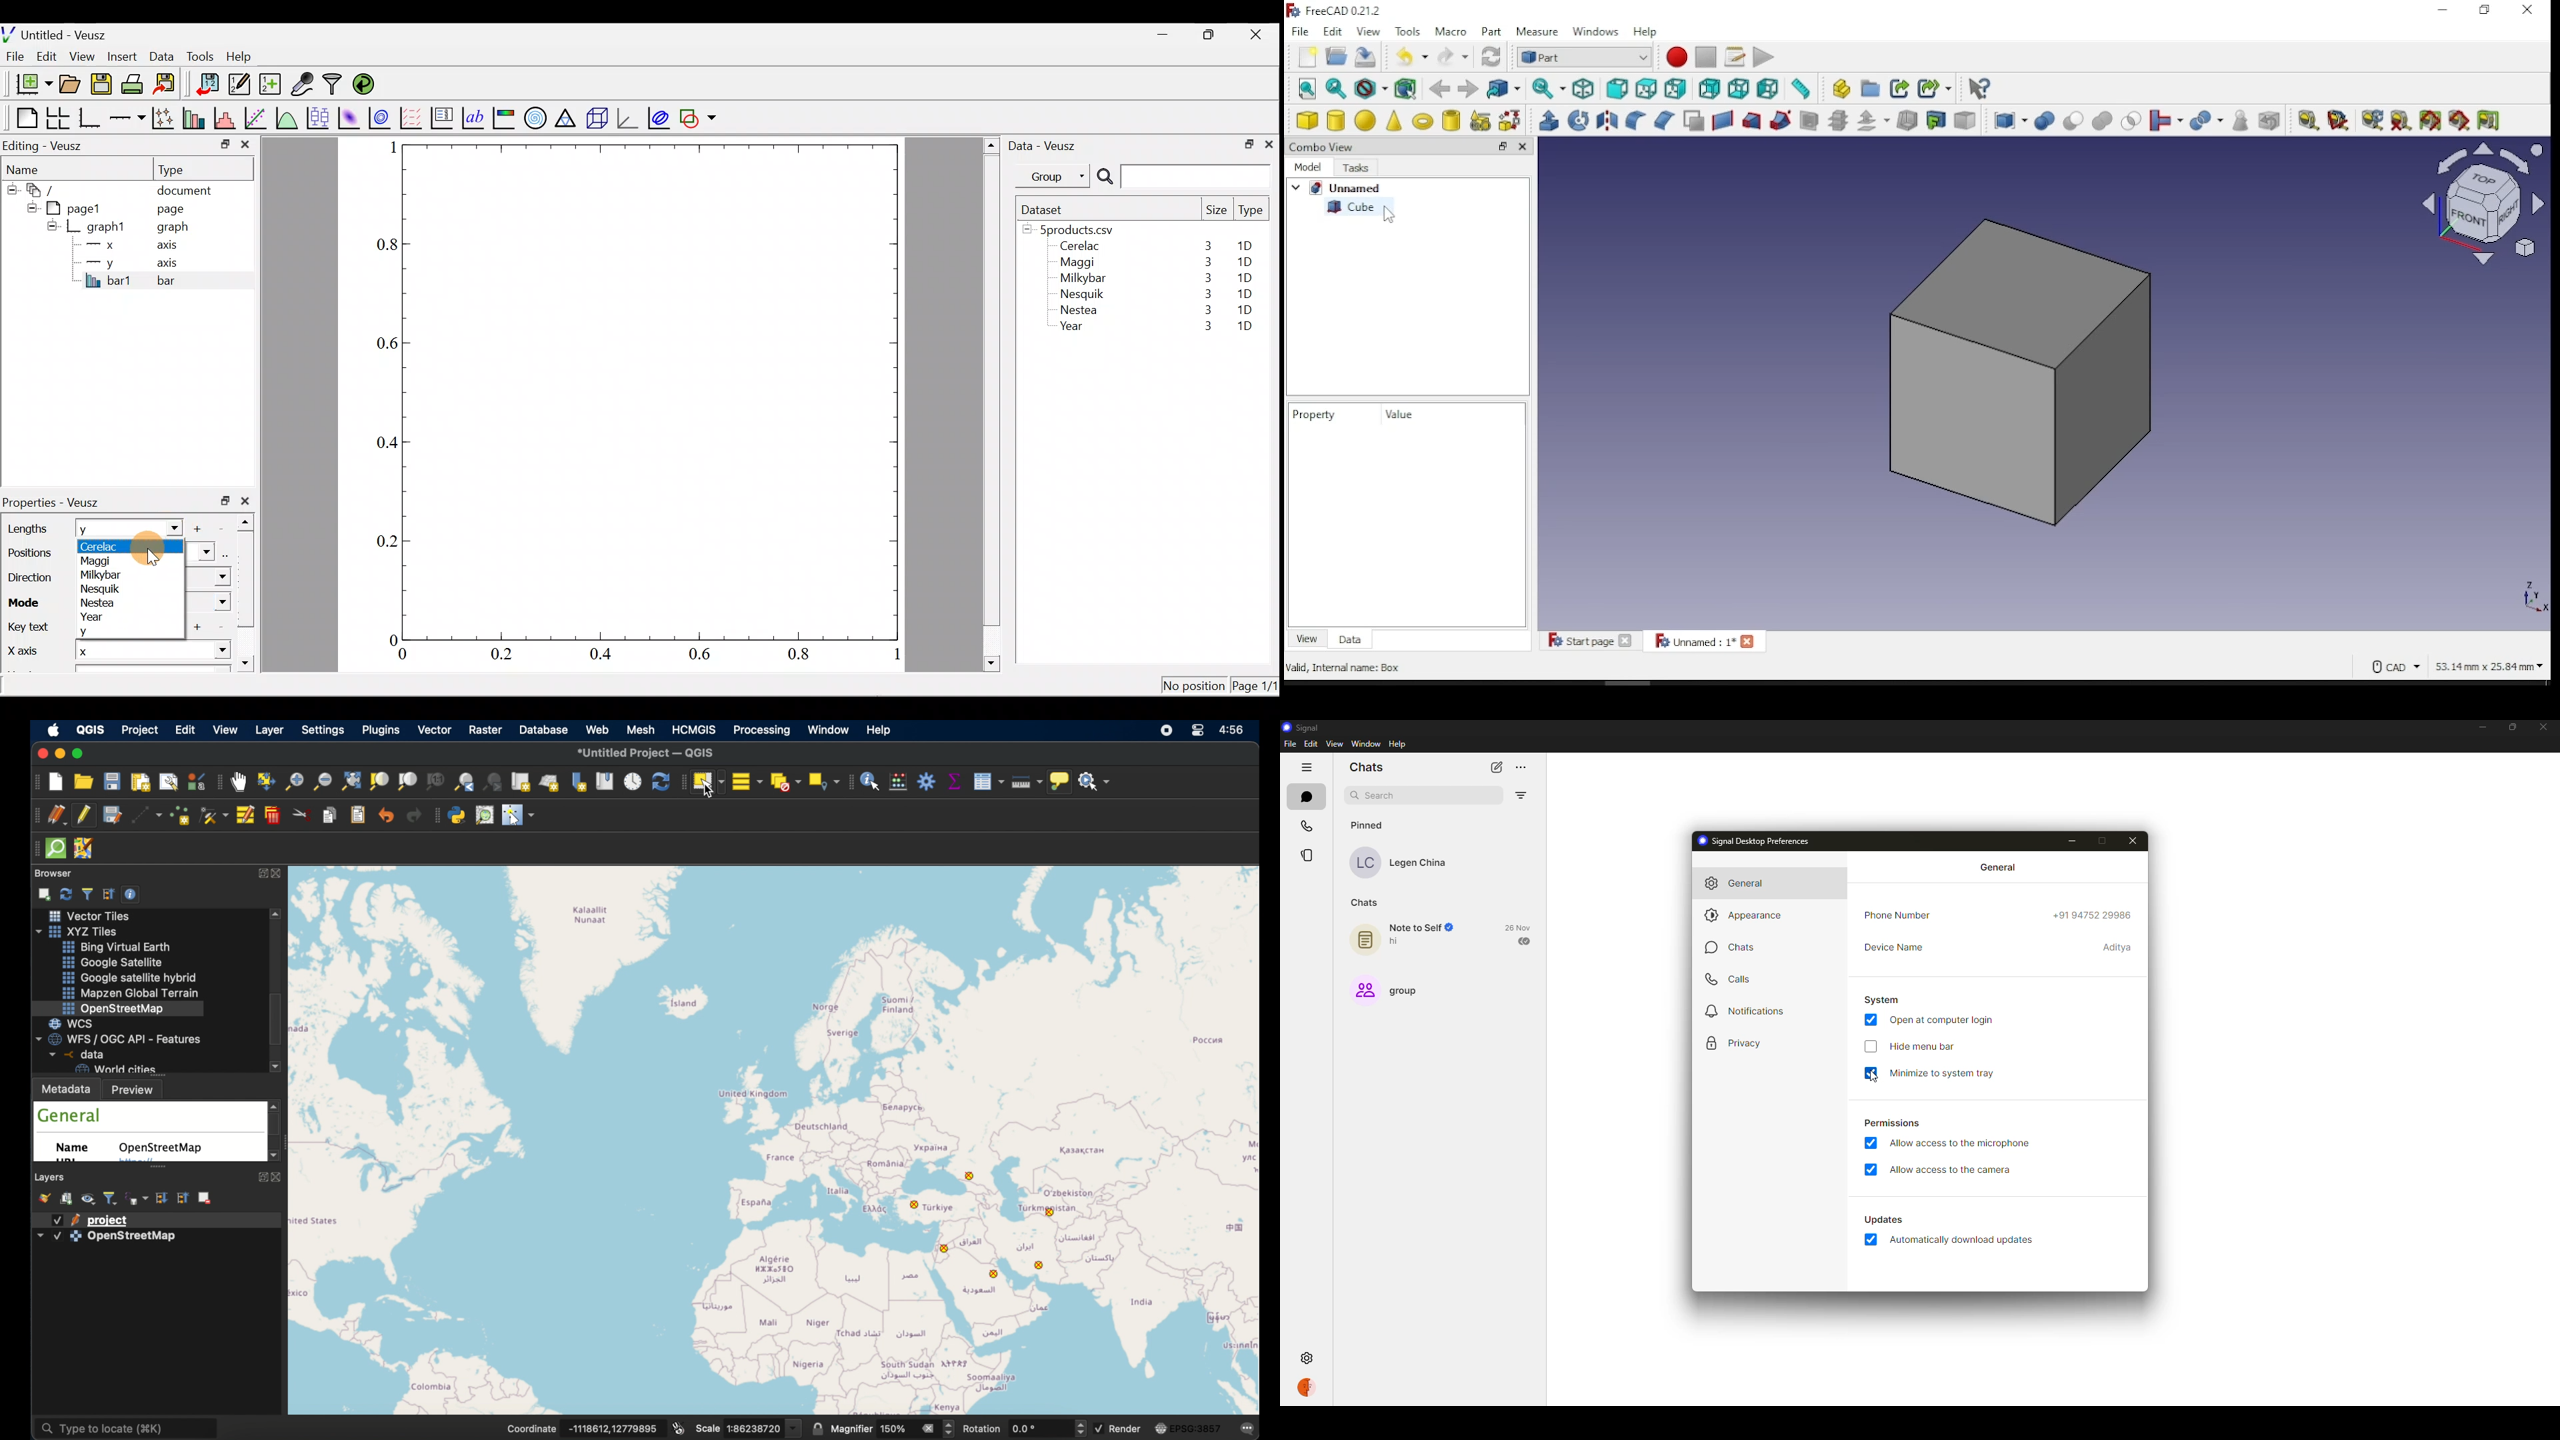  I want to click on back, so click(1439, 89).